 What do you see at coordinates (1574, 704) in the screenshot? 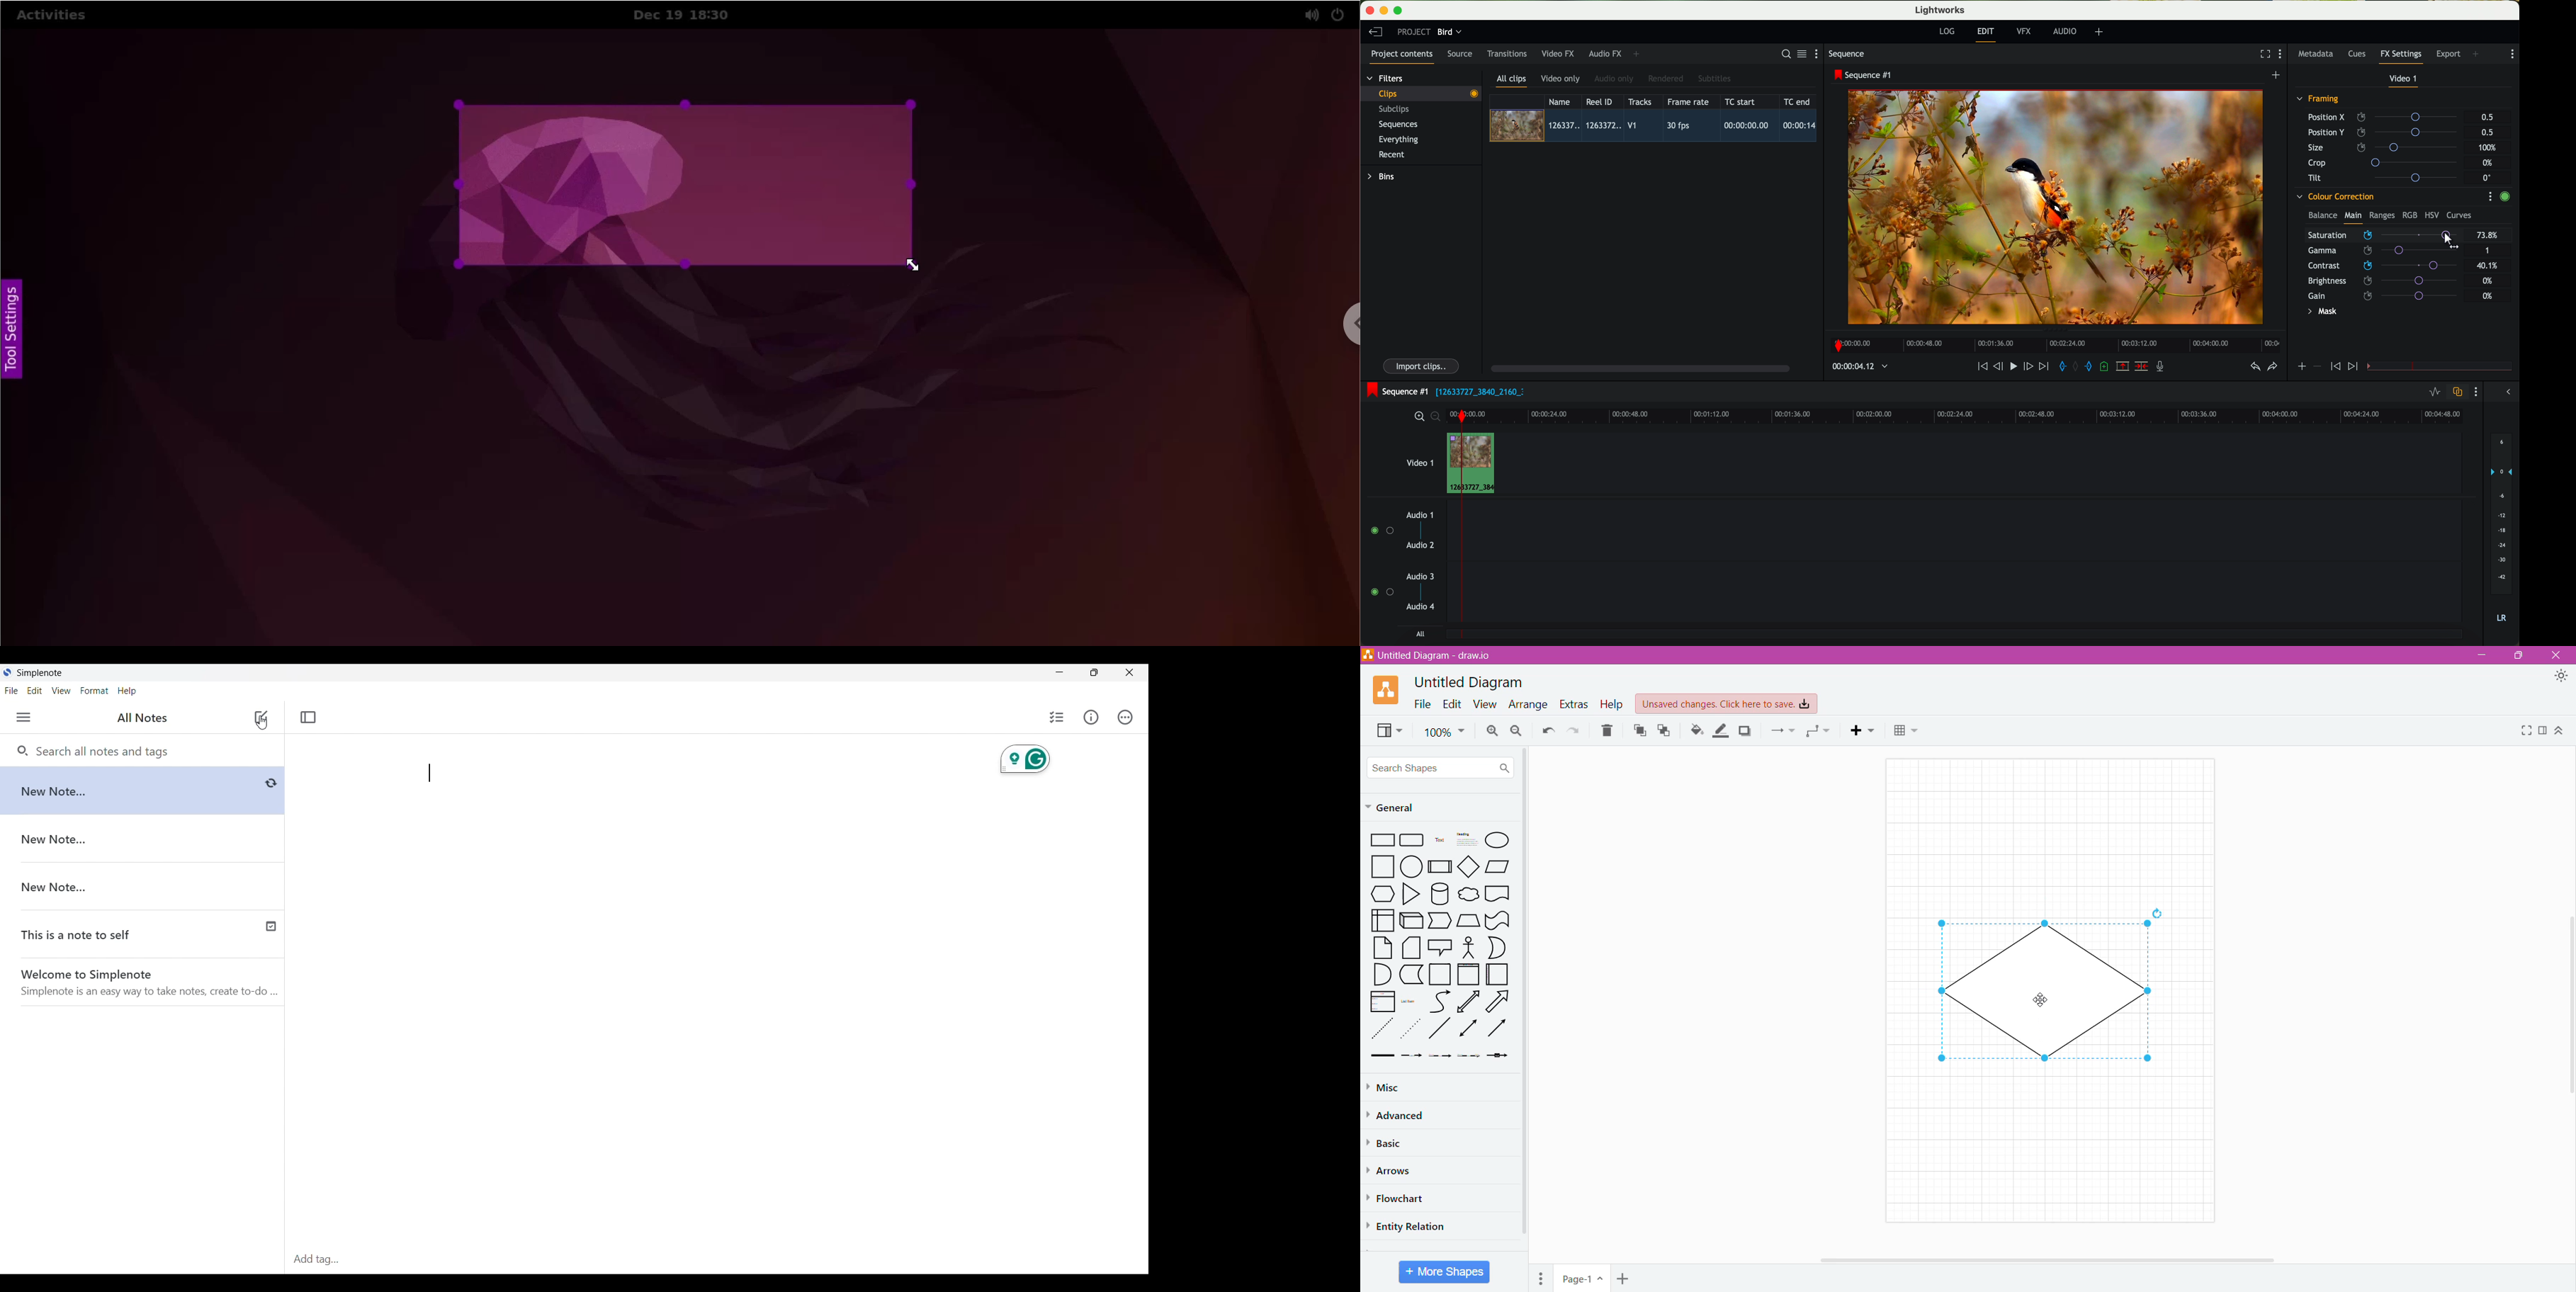
I see `Extras` at bounding box center [1574, 704].